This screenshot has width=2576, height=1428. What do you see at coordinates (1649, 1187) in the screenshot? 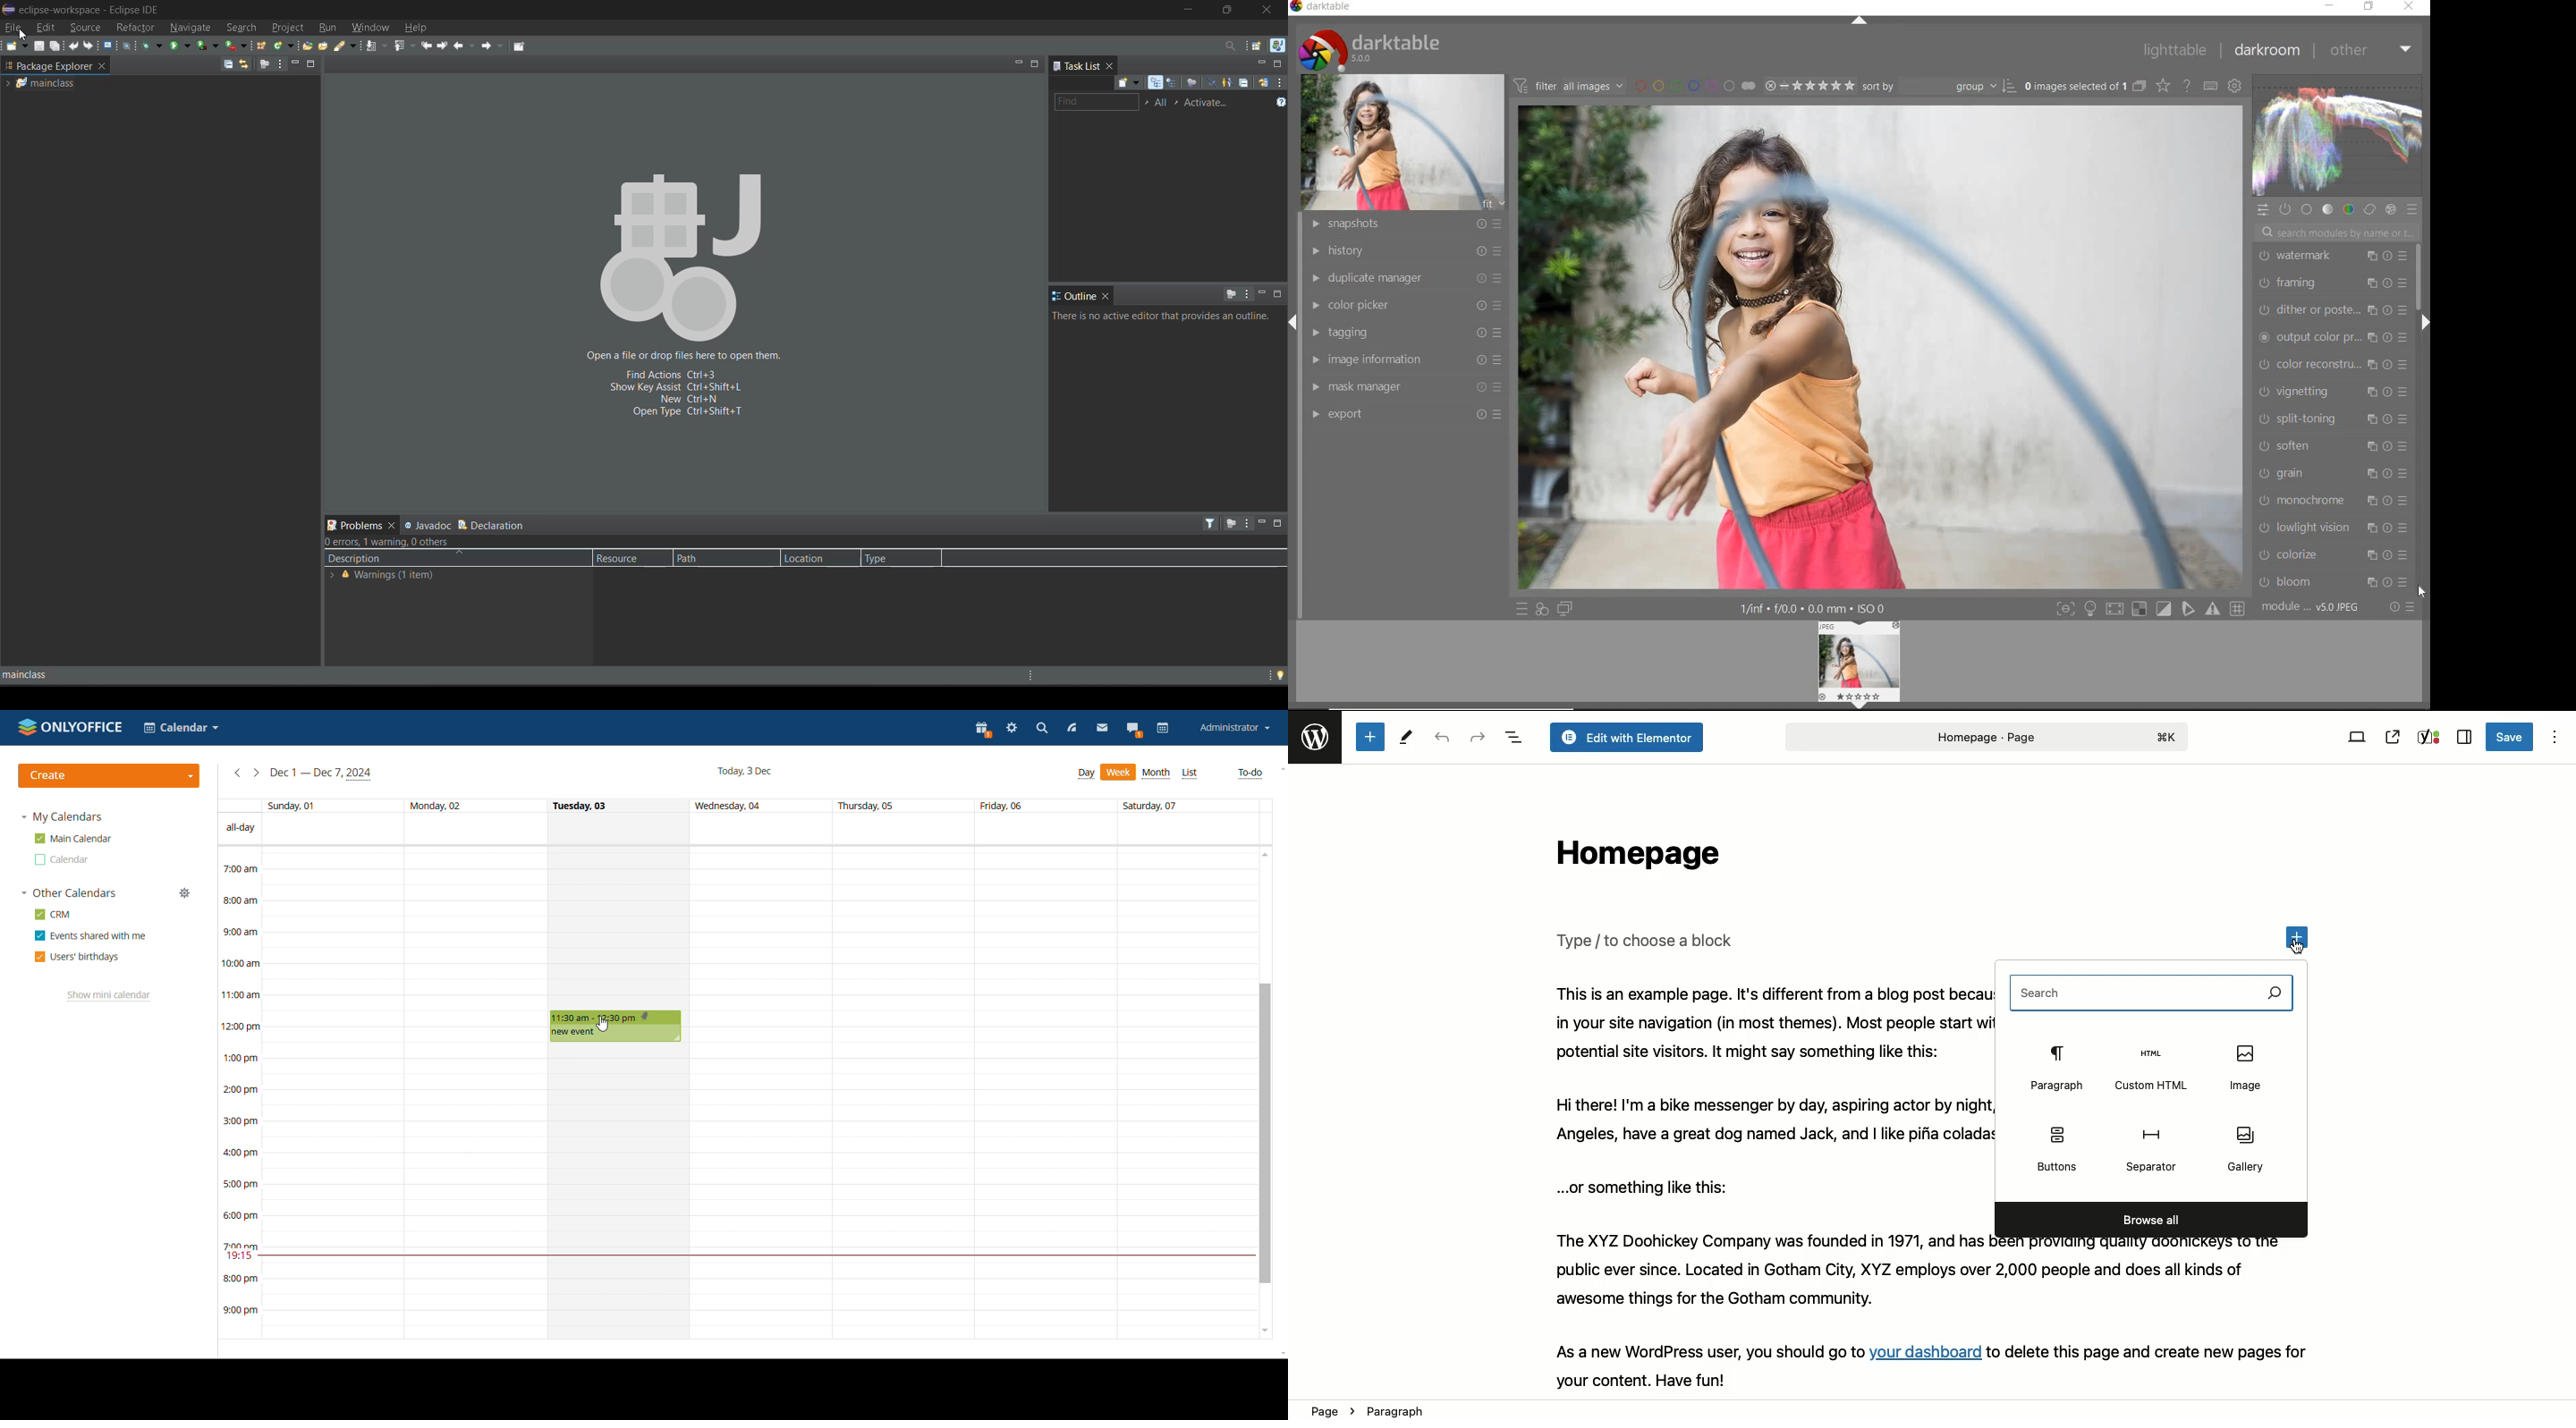
I see `...or something like this:` at bounding box center [1649, 1187].